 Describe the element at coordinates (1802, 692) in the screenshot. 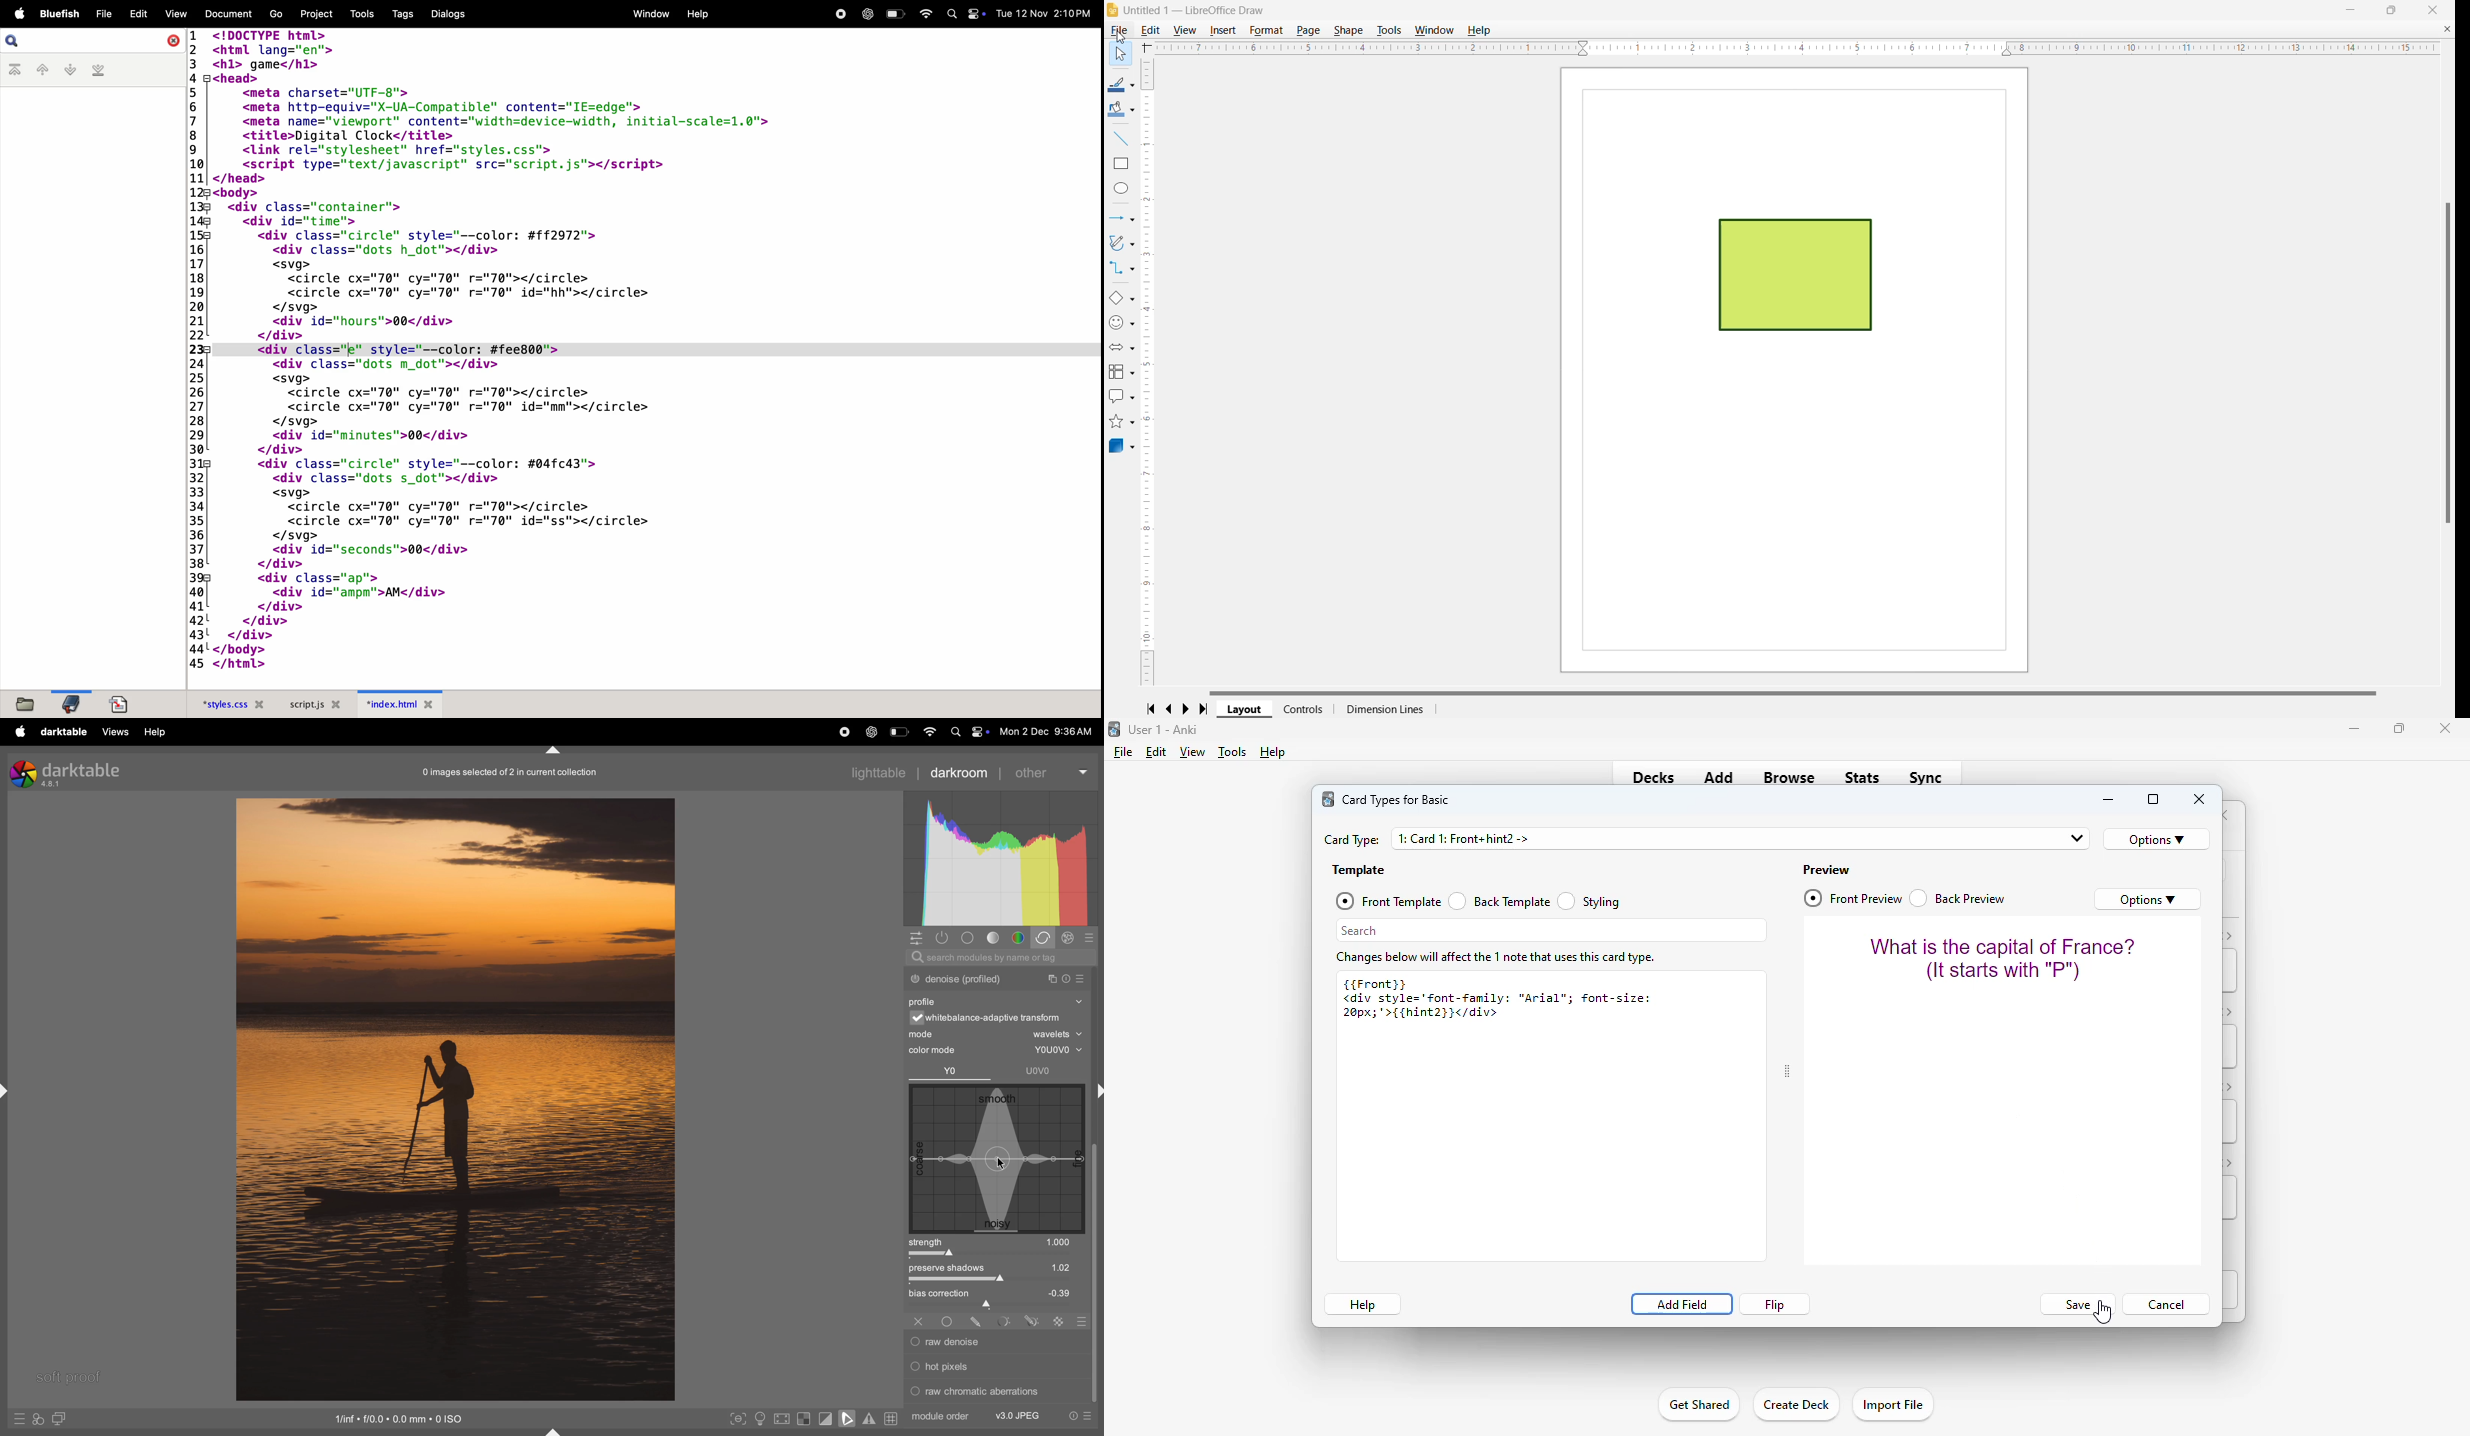

I see `Horizontal Scroll Bar` at that location.